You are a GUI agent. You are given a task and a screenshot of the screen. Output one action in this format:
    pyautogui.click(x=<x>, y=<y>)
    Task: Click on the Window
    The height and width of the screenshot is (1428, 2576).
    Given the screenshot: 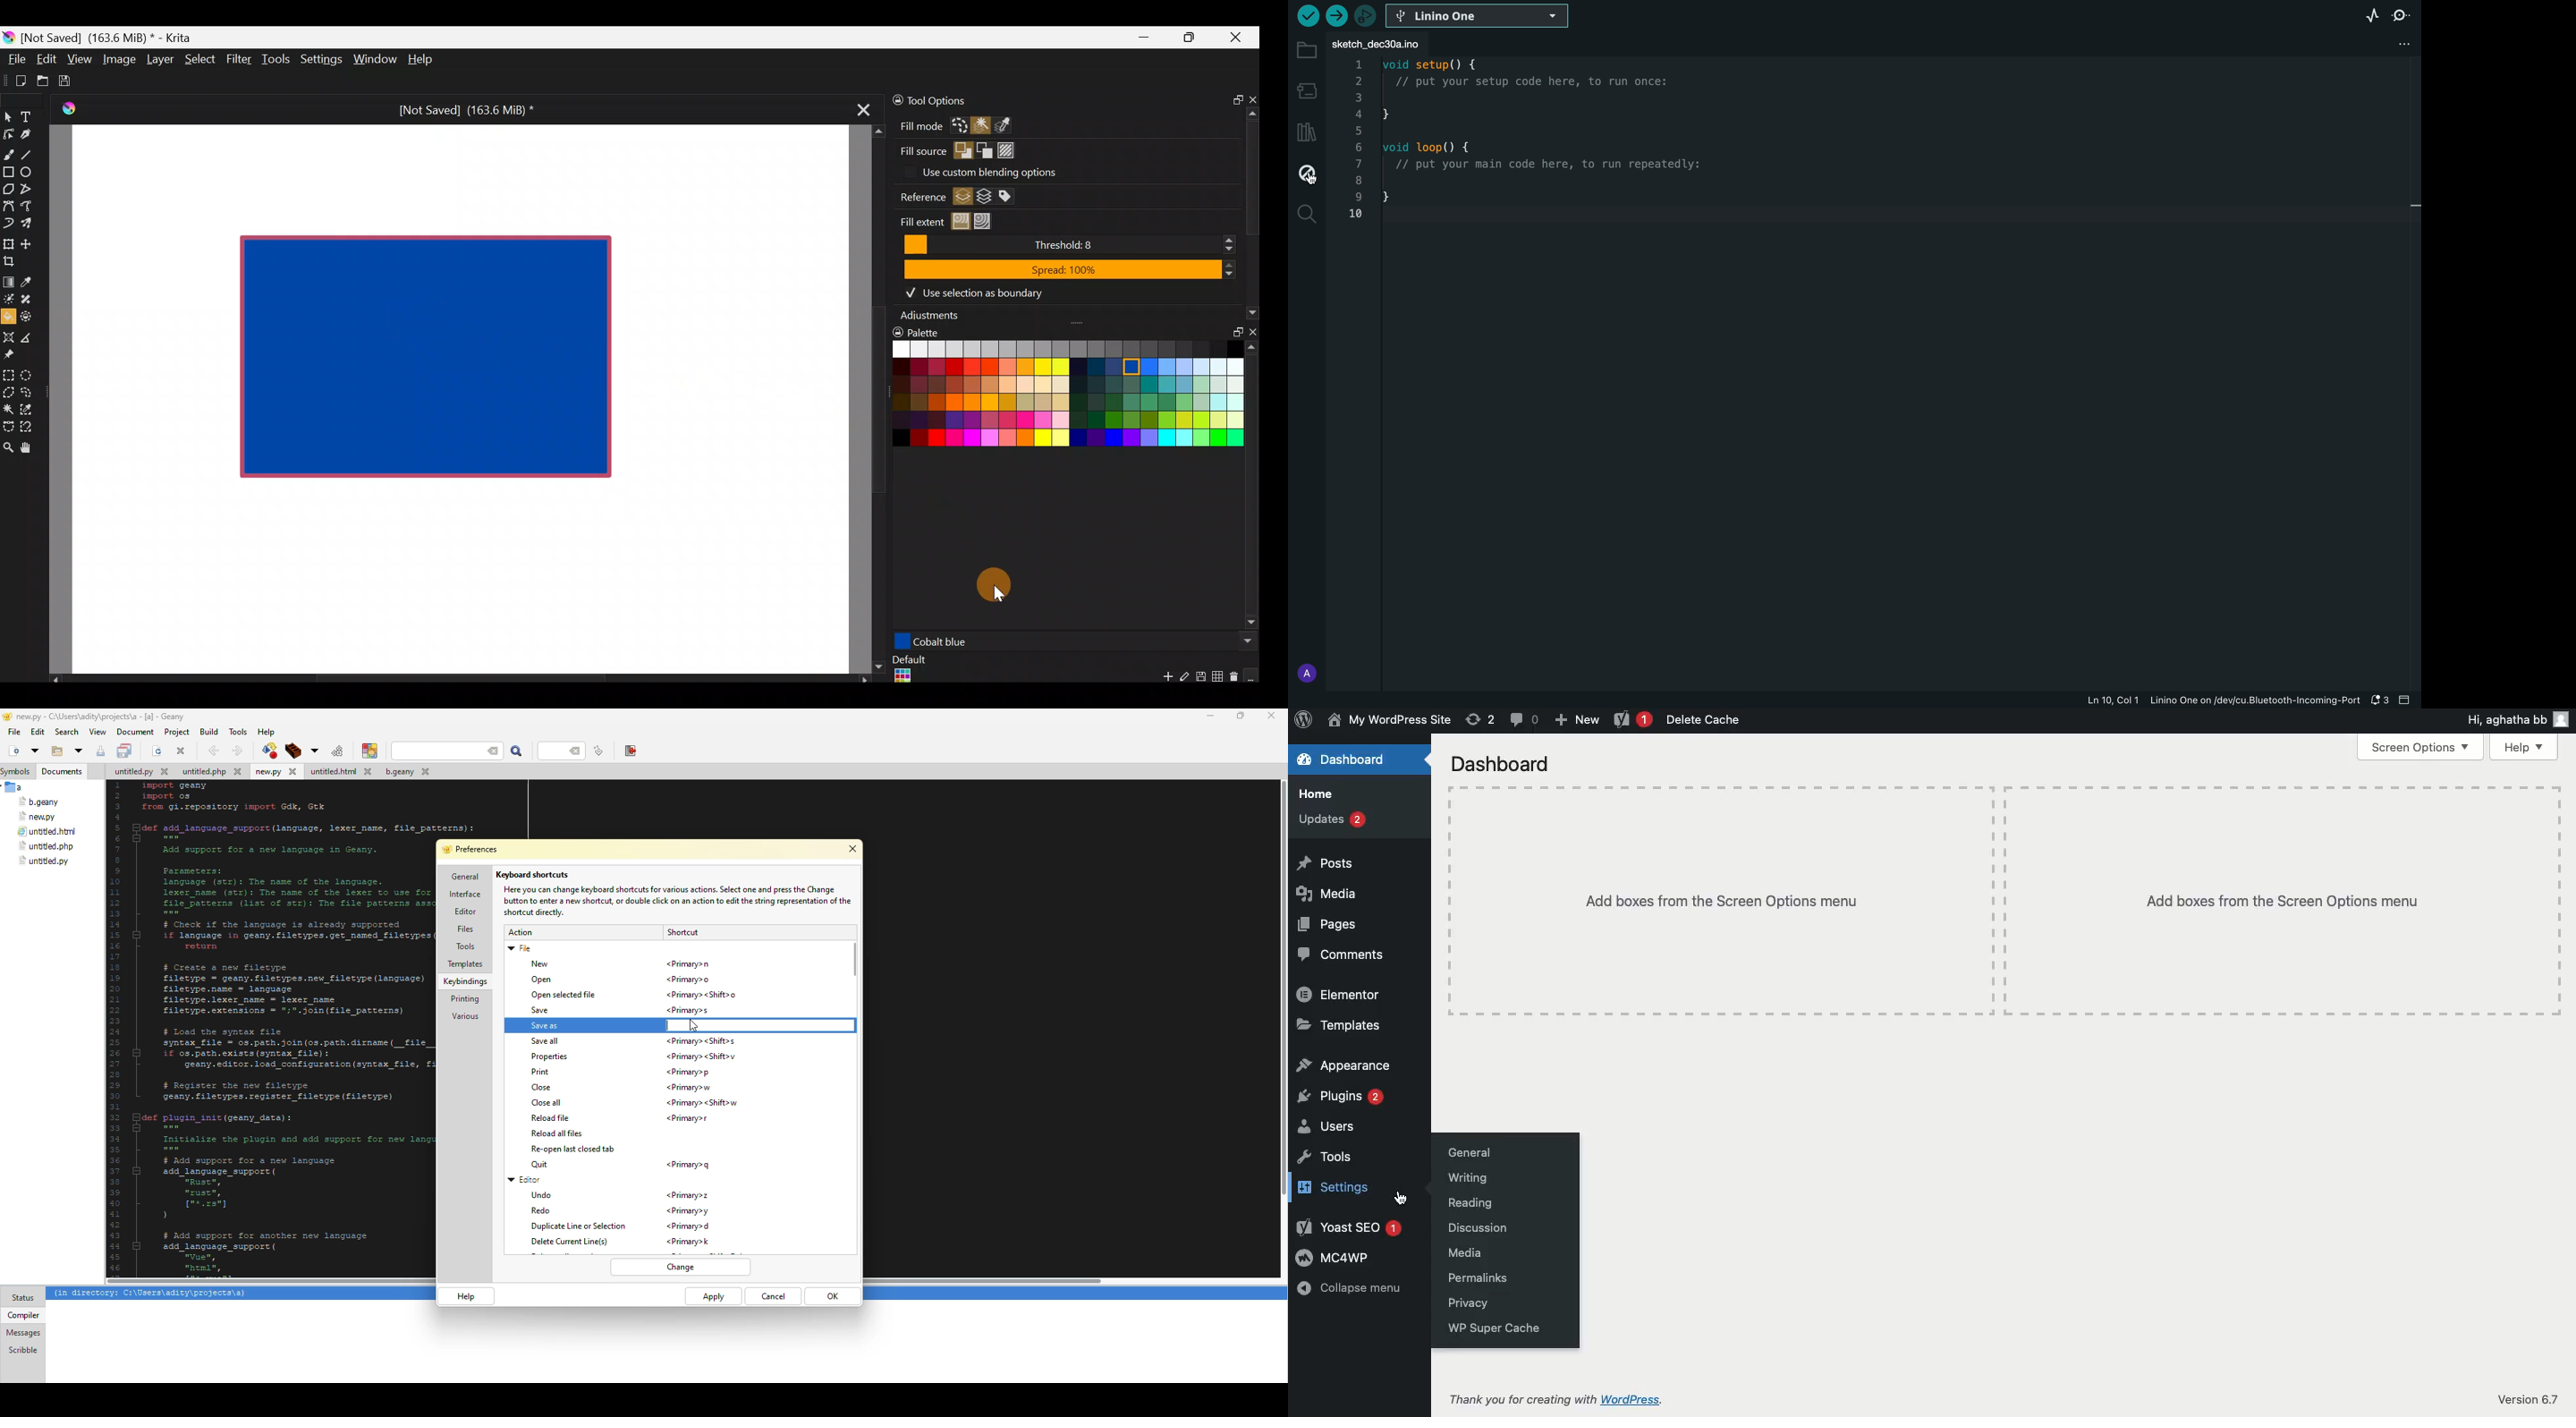 What is the action you would take?
    pyautogui.click(x=373, y=58)
    